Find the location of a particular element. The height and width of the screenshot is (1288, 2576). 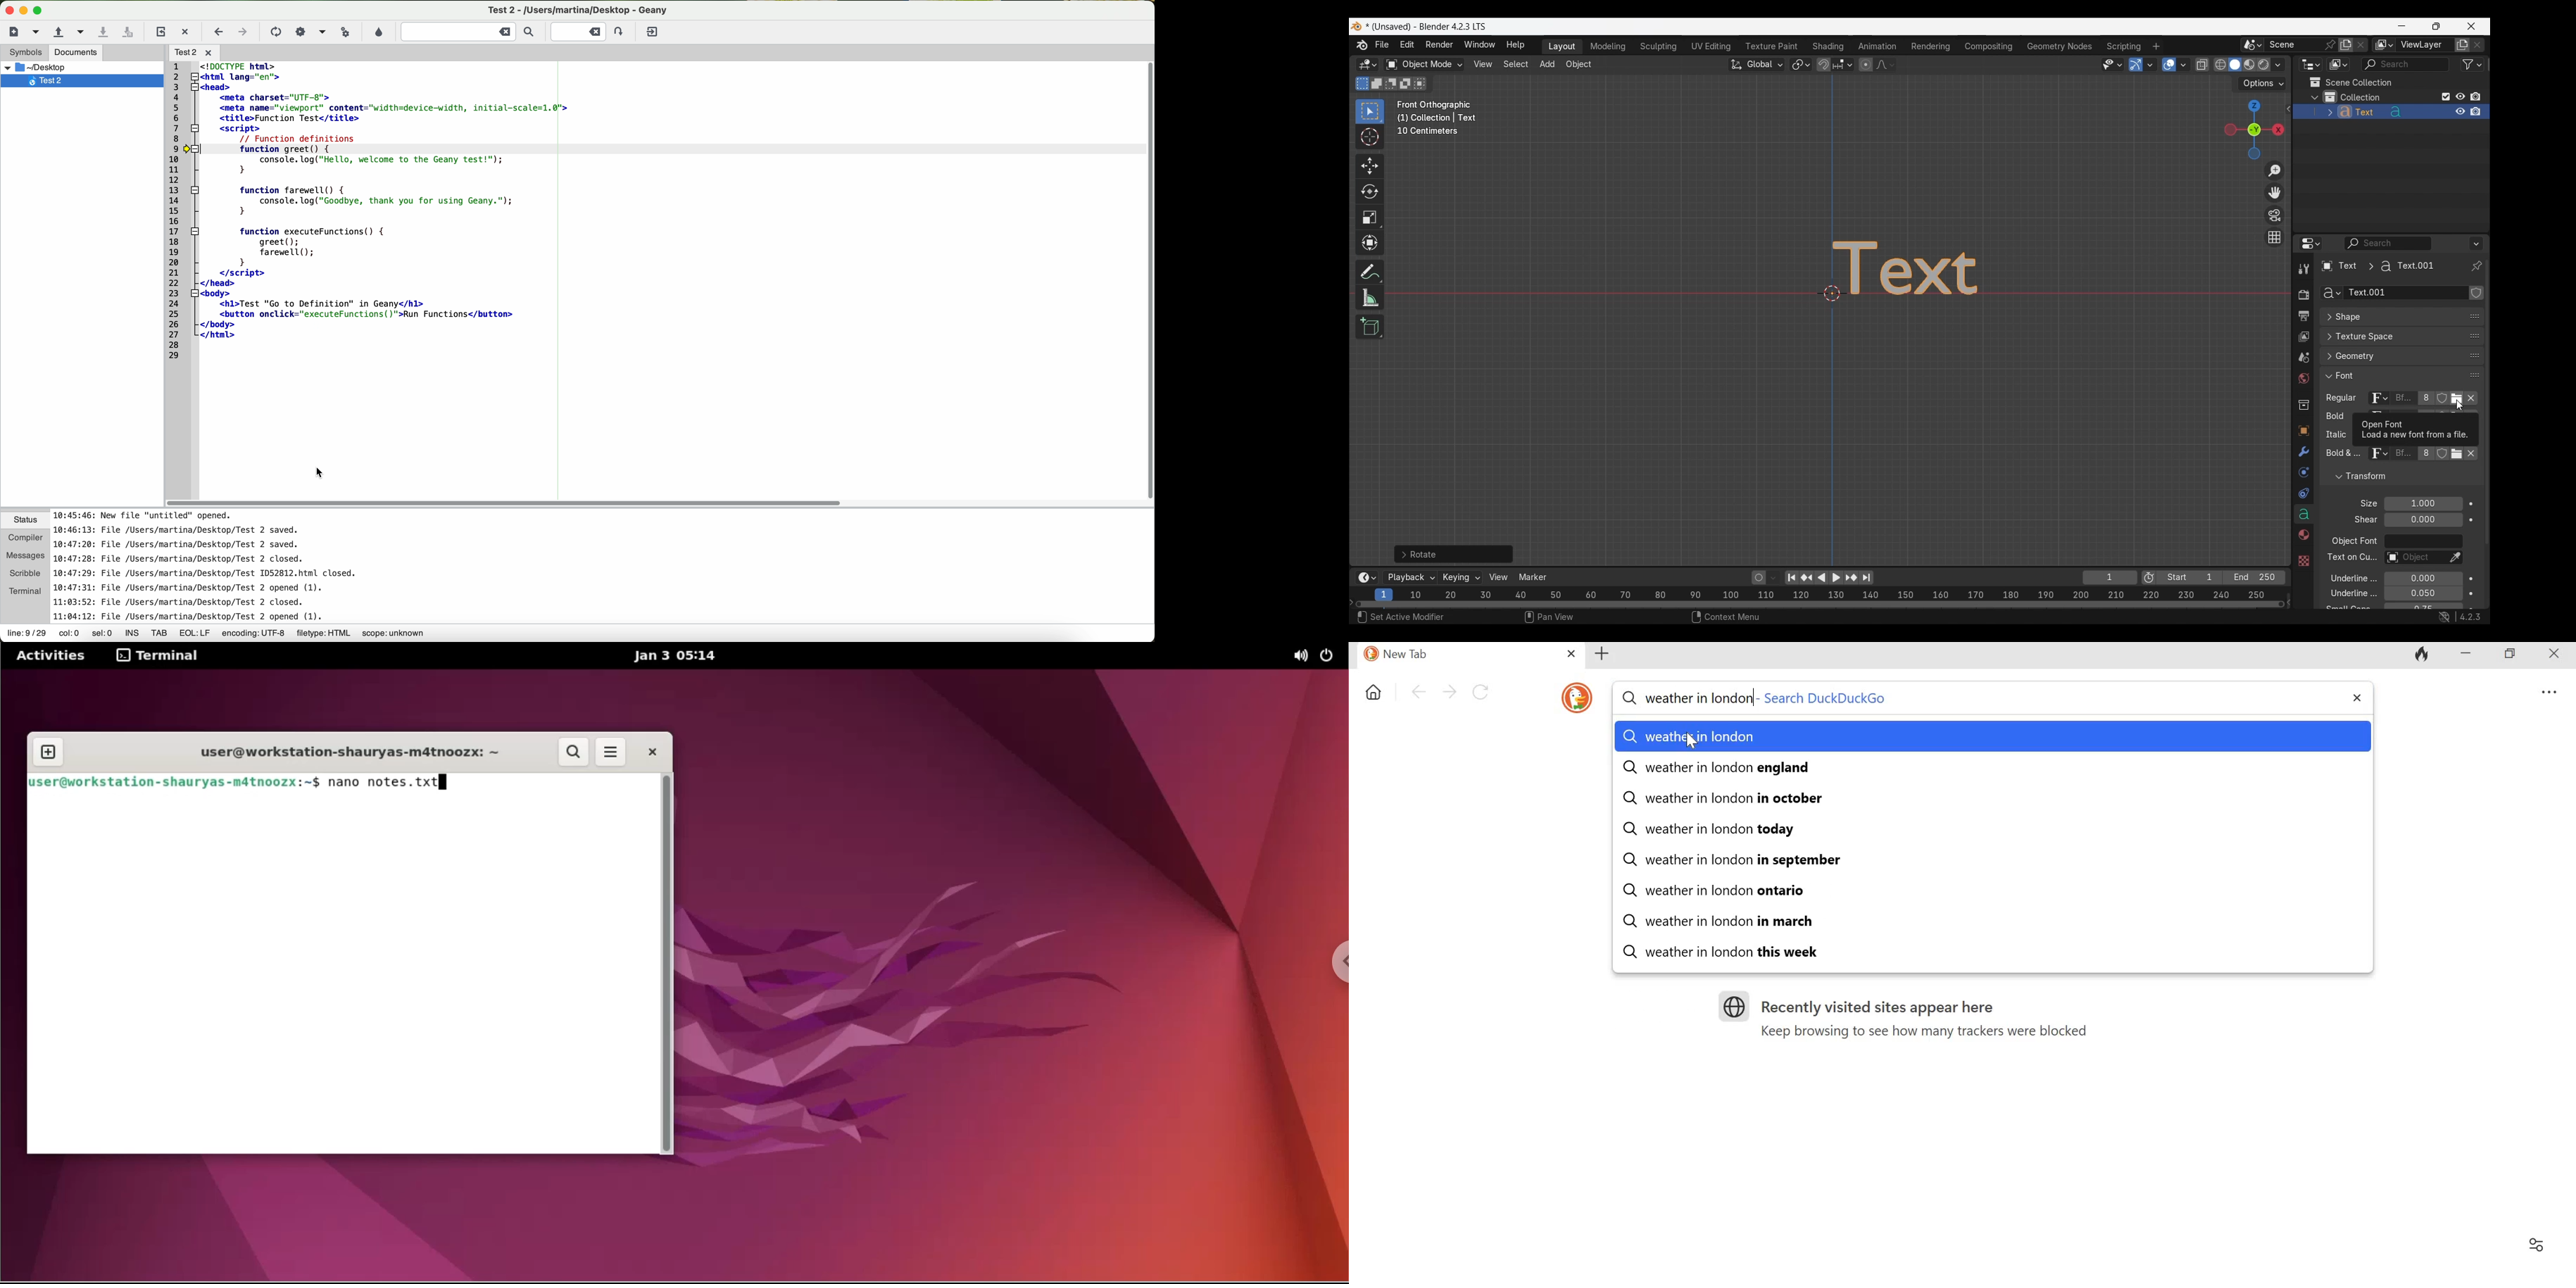

symbols is located at coordinates (21, 52).